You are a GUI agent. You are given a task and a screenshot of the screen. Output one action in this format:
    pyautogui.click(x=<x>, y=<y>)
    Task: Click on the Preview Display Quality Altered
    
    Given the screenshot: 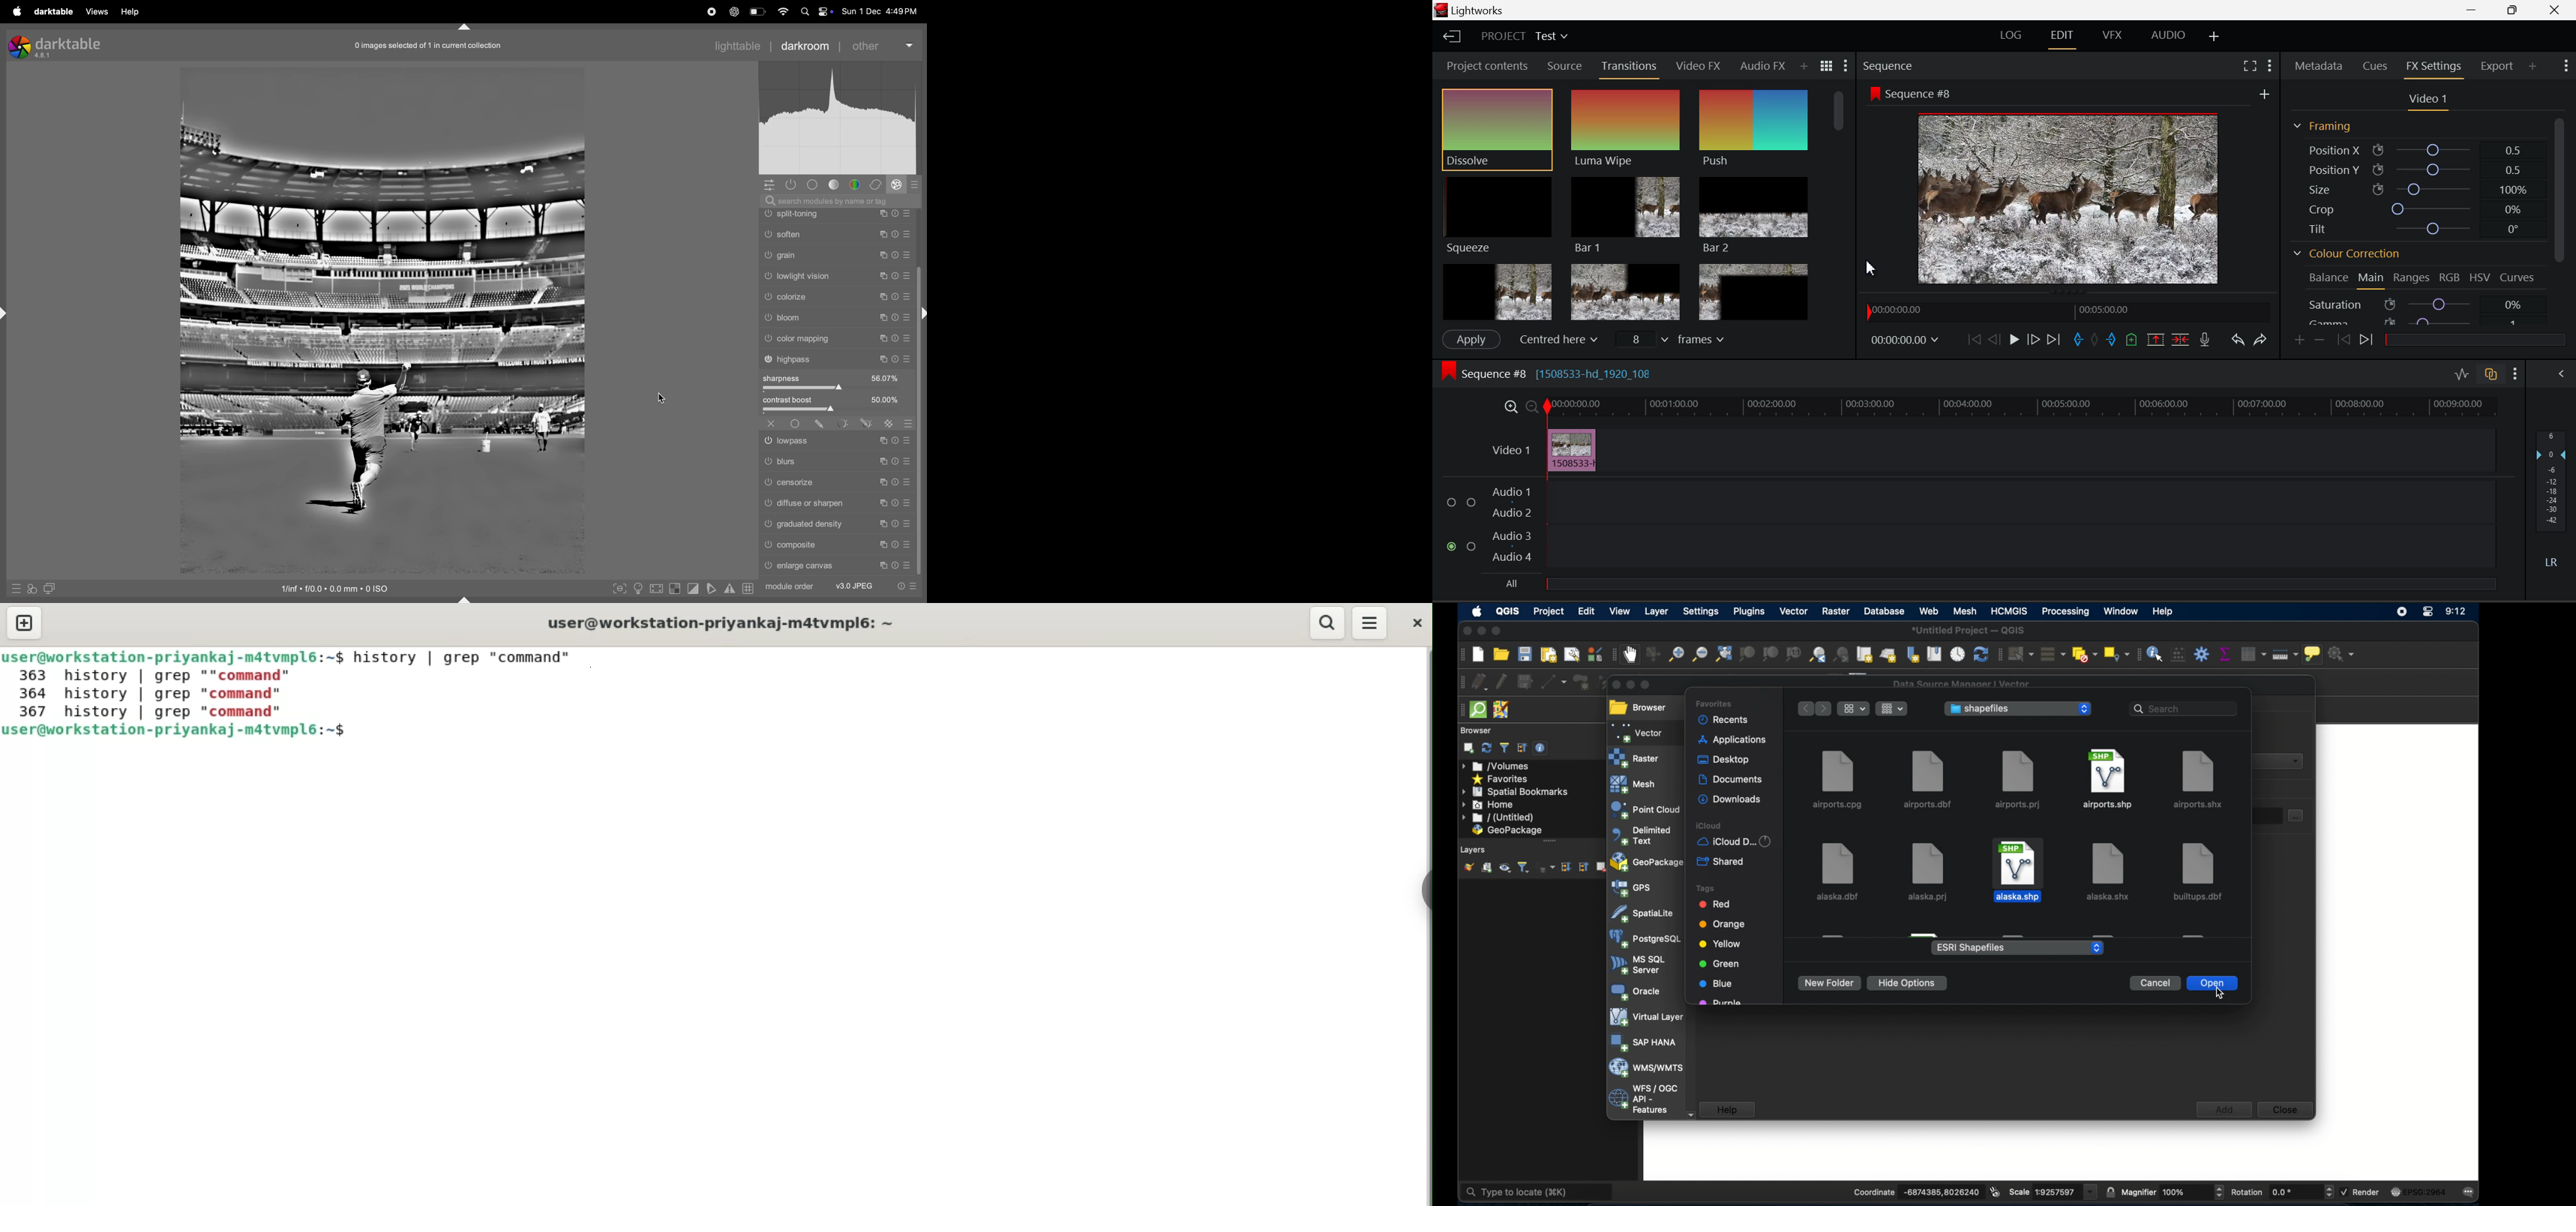 What is the action you would take?
    pyautogui.click(x=2072, y=199)
    